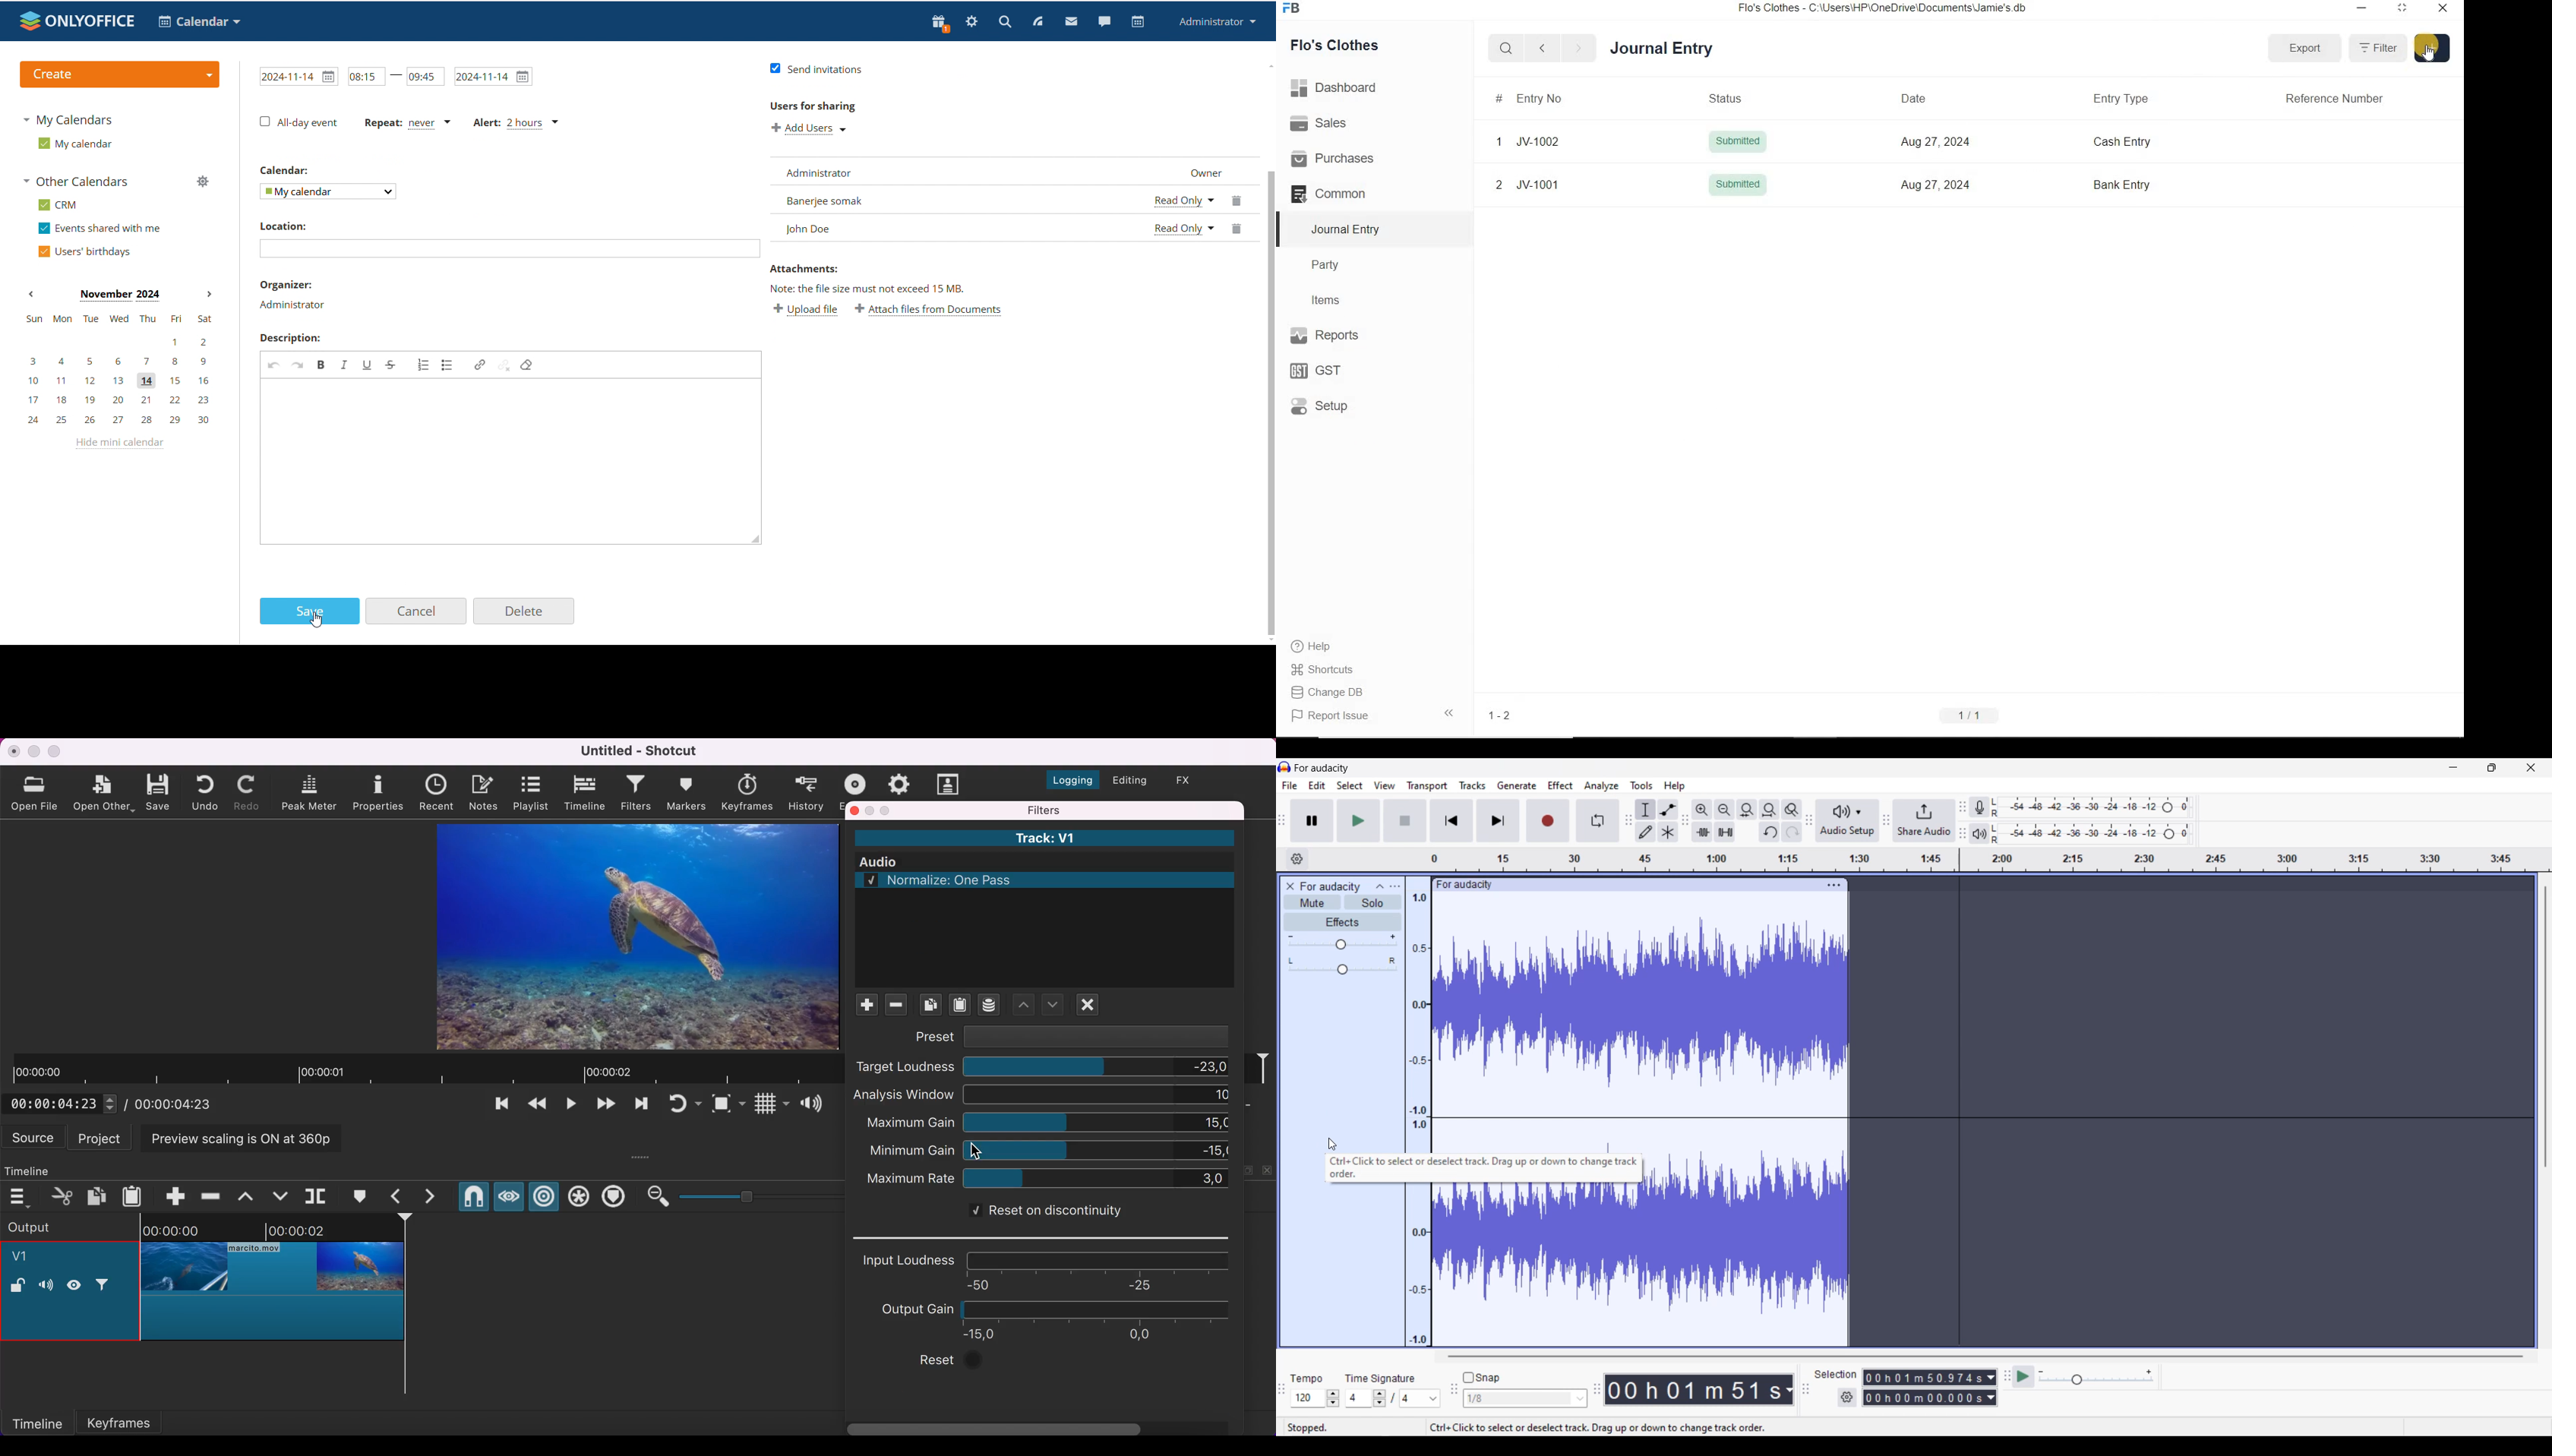  I want to click on back, so click(1542, 47).